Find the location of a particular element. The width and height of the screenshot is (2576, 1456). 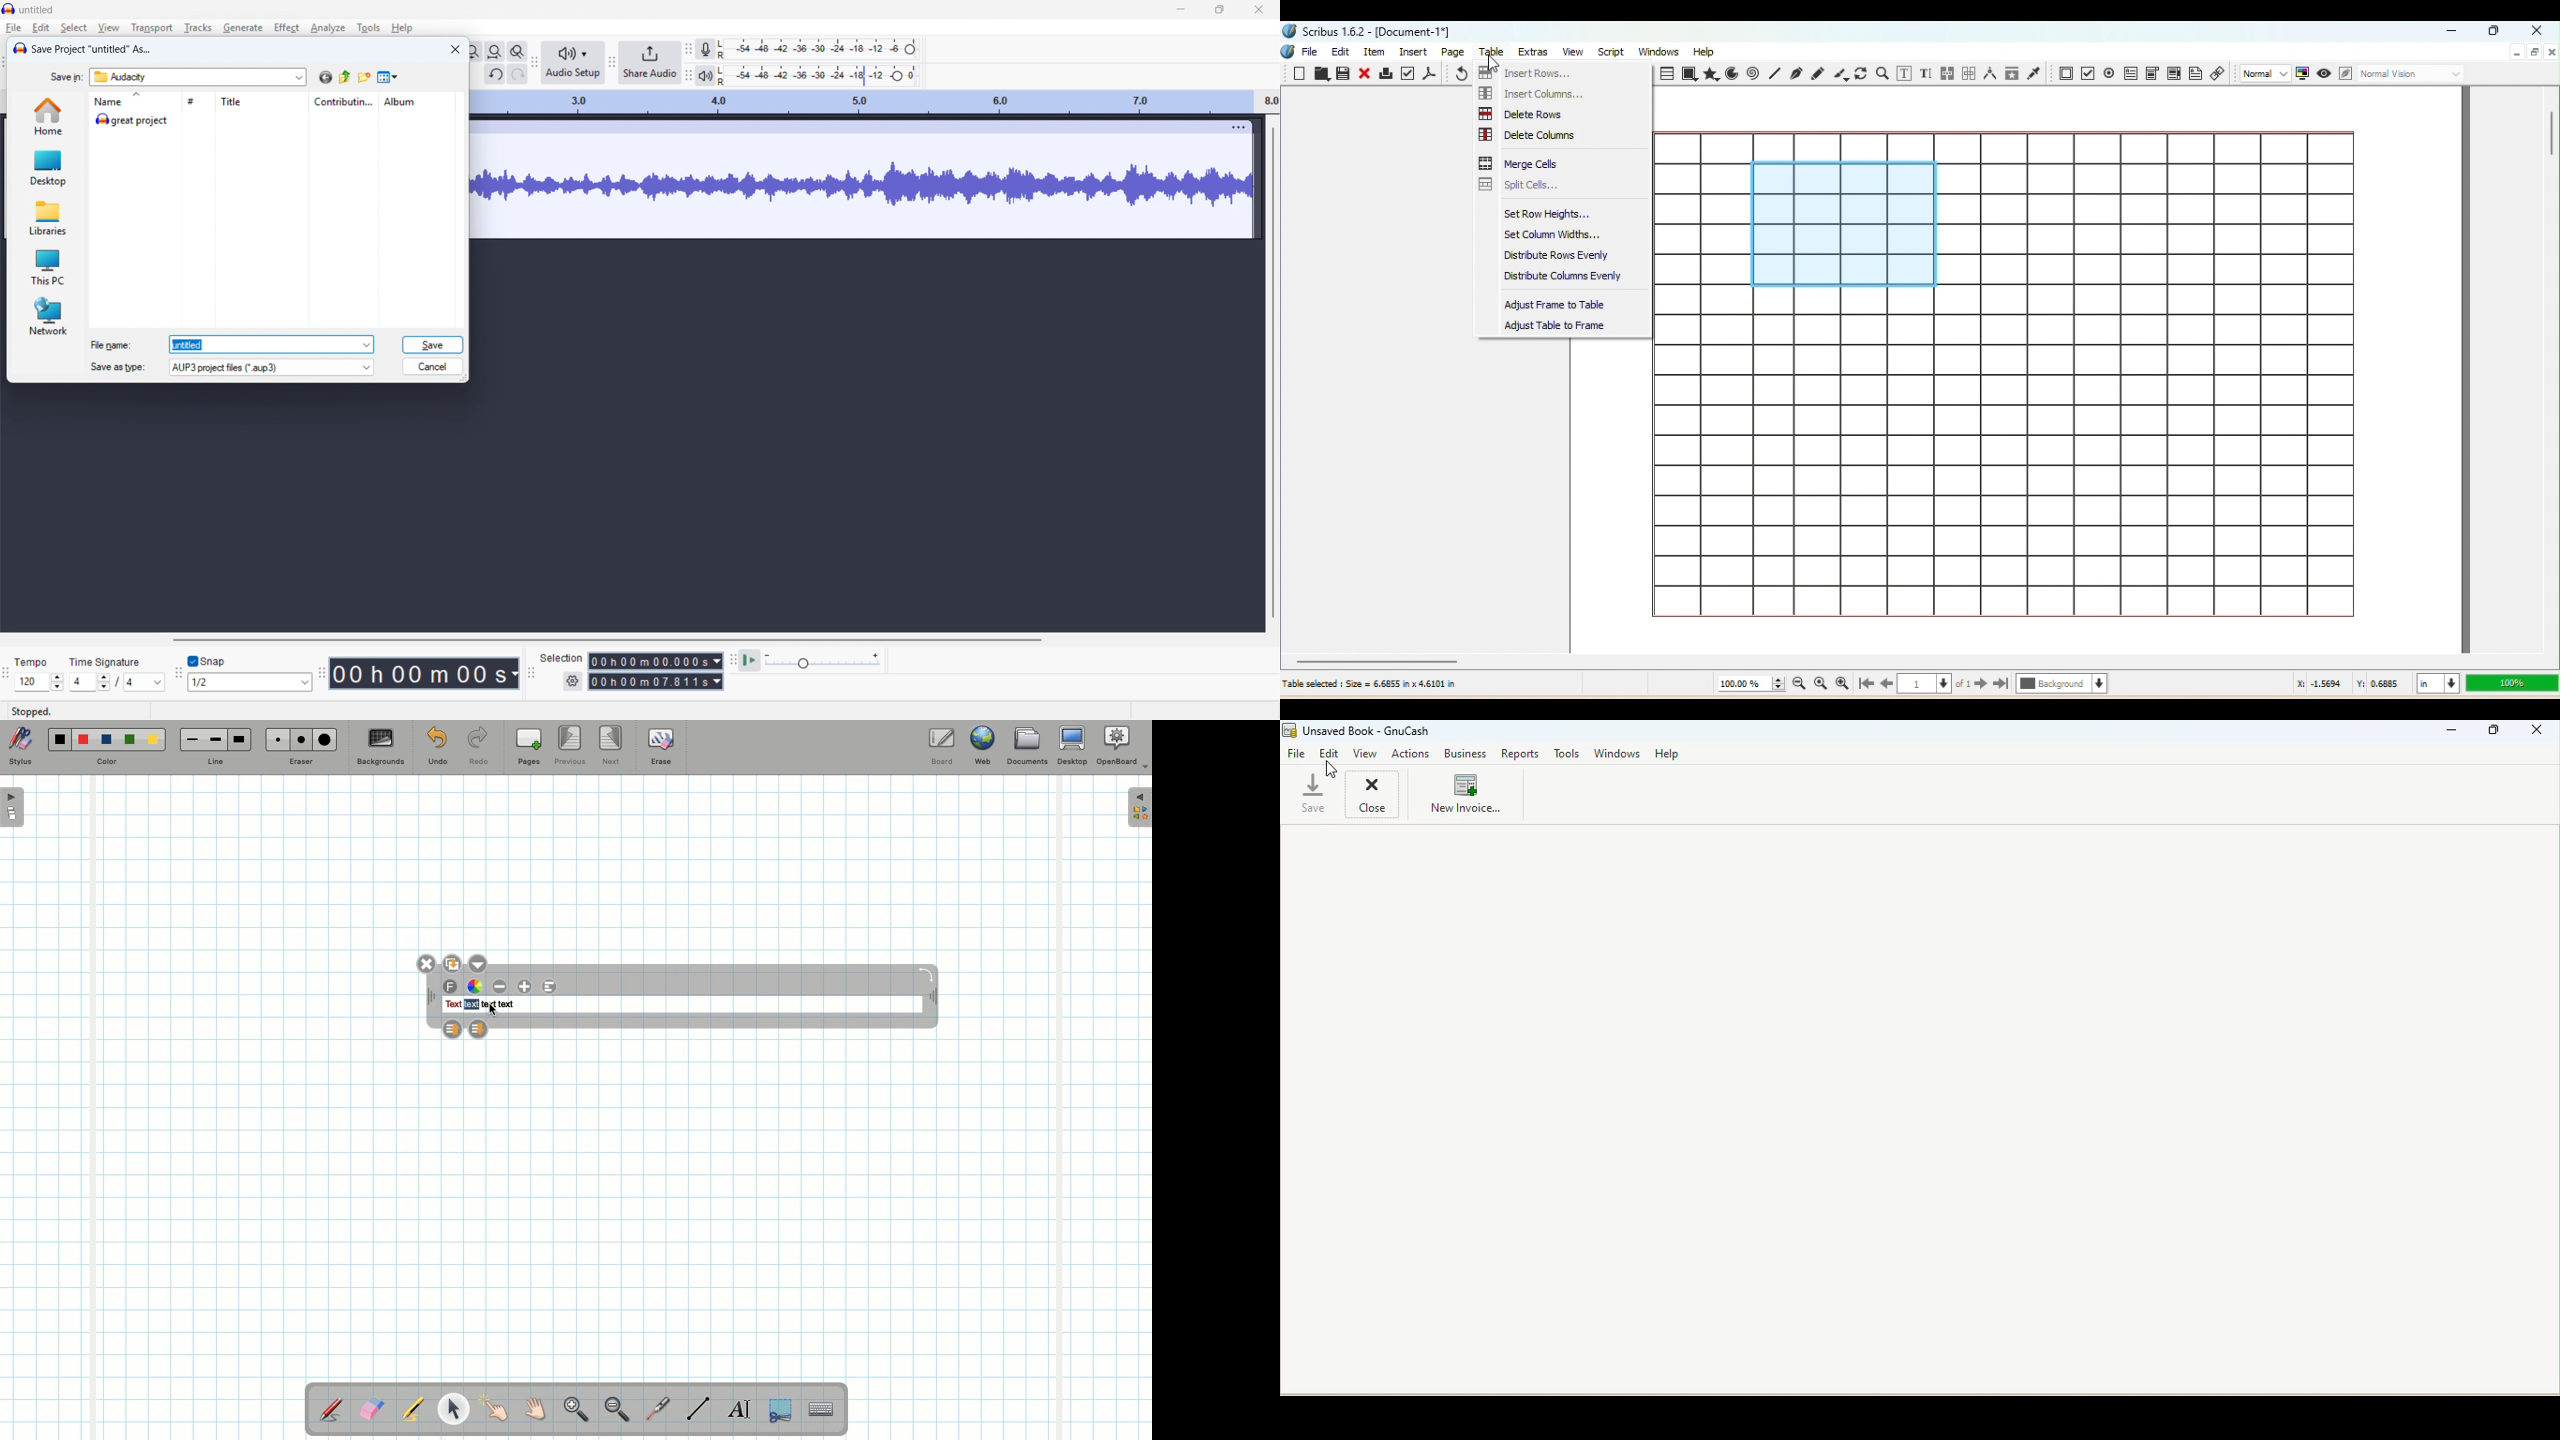

Save as PDF is located at coordinates (1431, 73).